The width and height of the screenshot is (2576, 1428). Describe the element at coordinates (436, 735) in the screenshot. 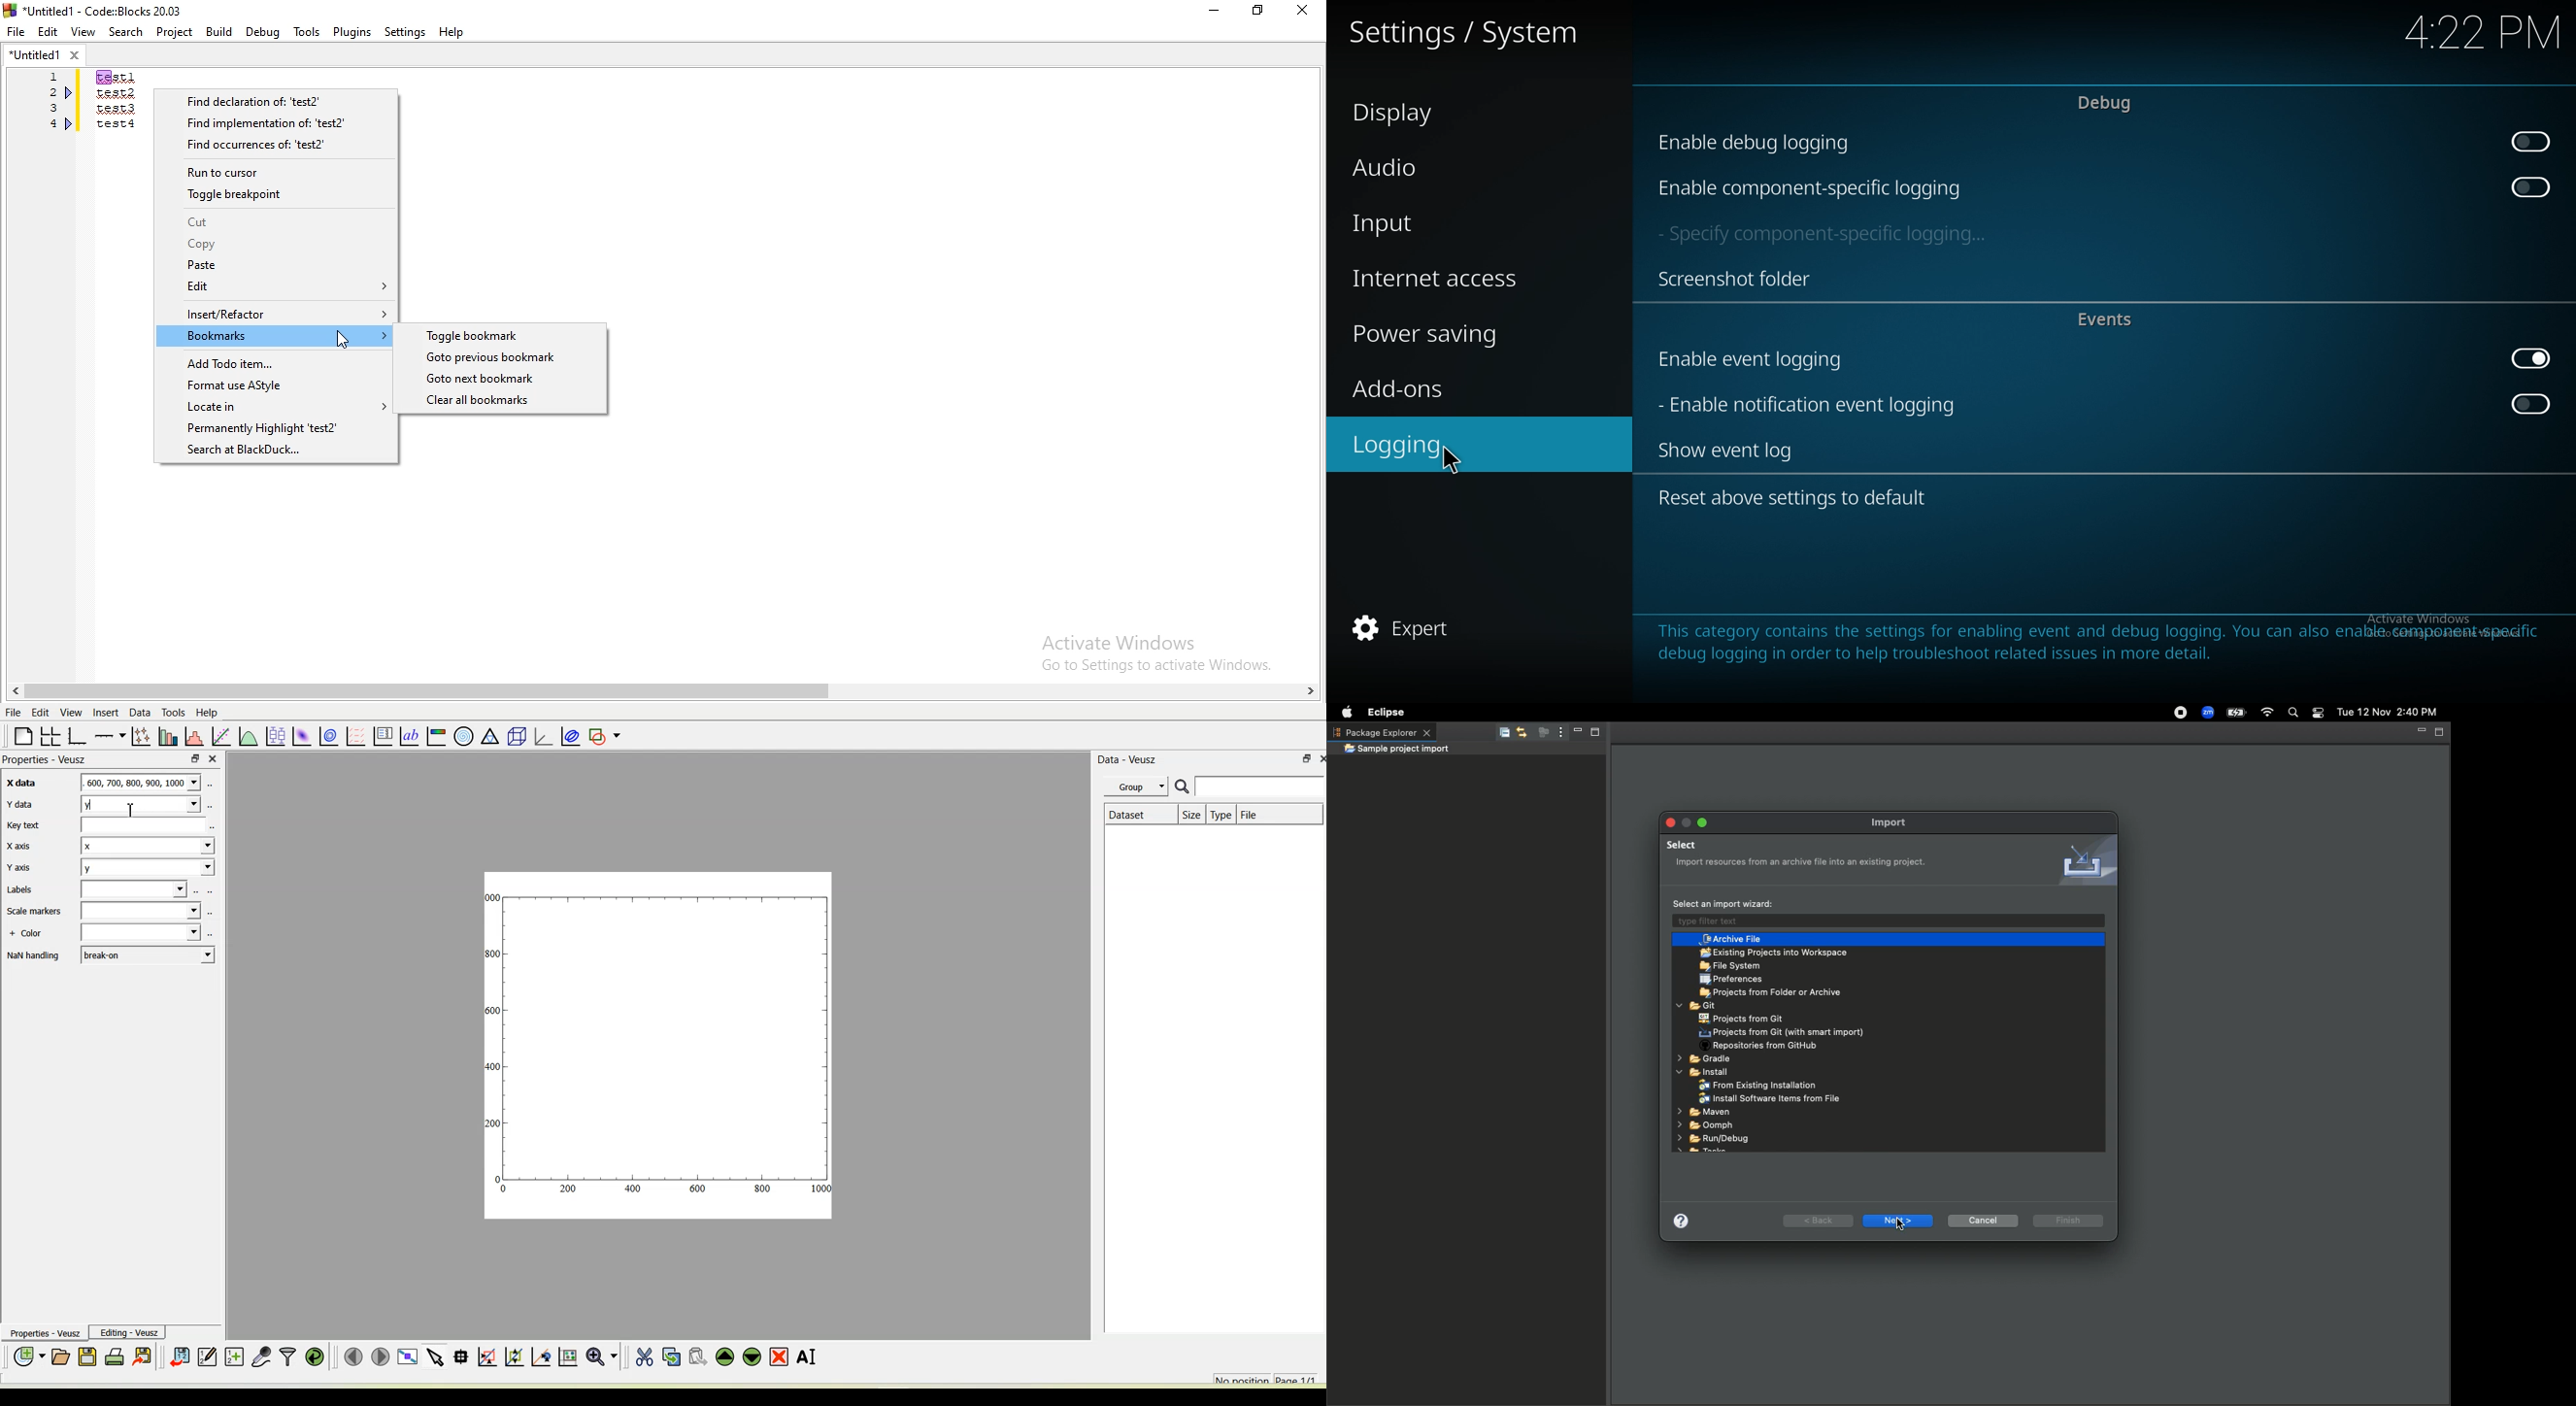

I see `Image color bar` at that location.